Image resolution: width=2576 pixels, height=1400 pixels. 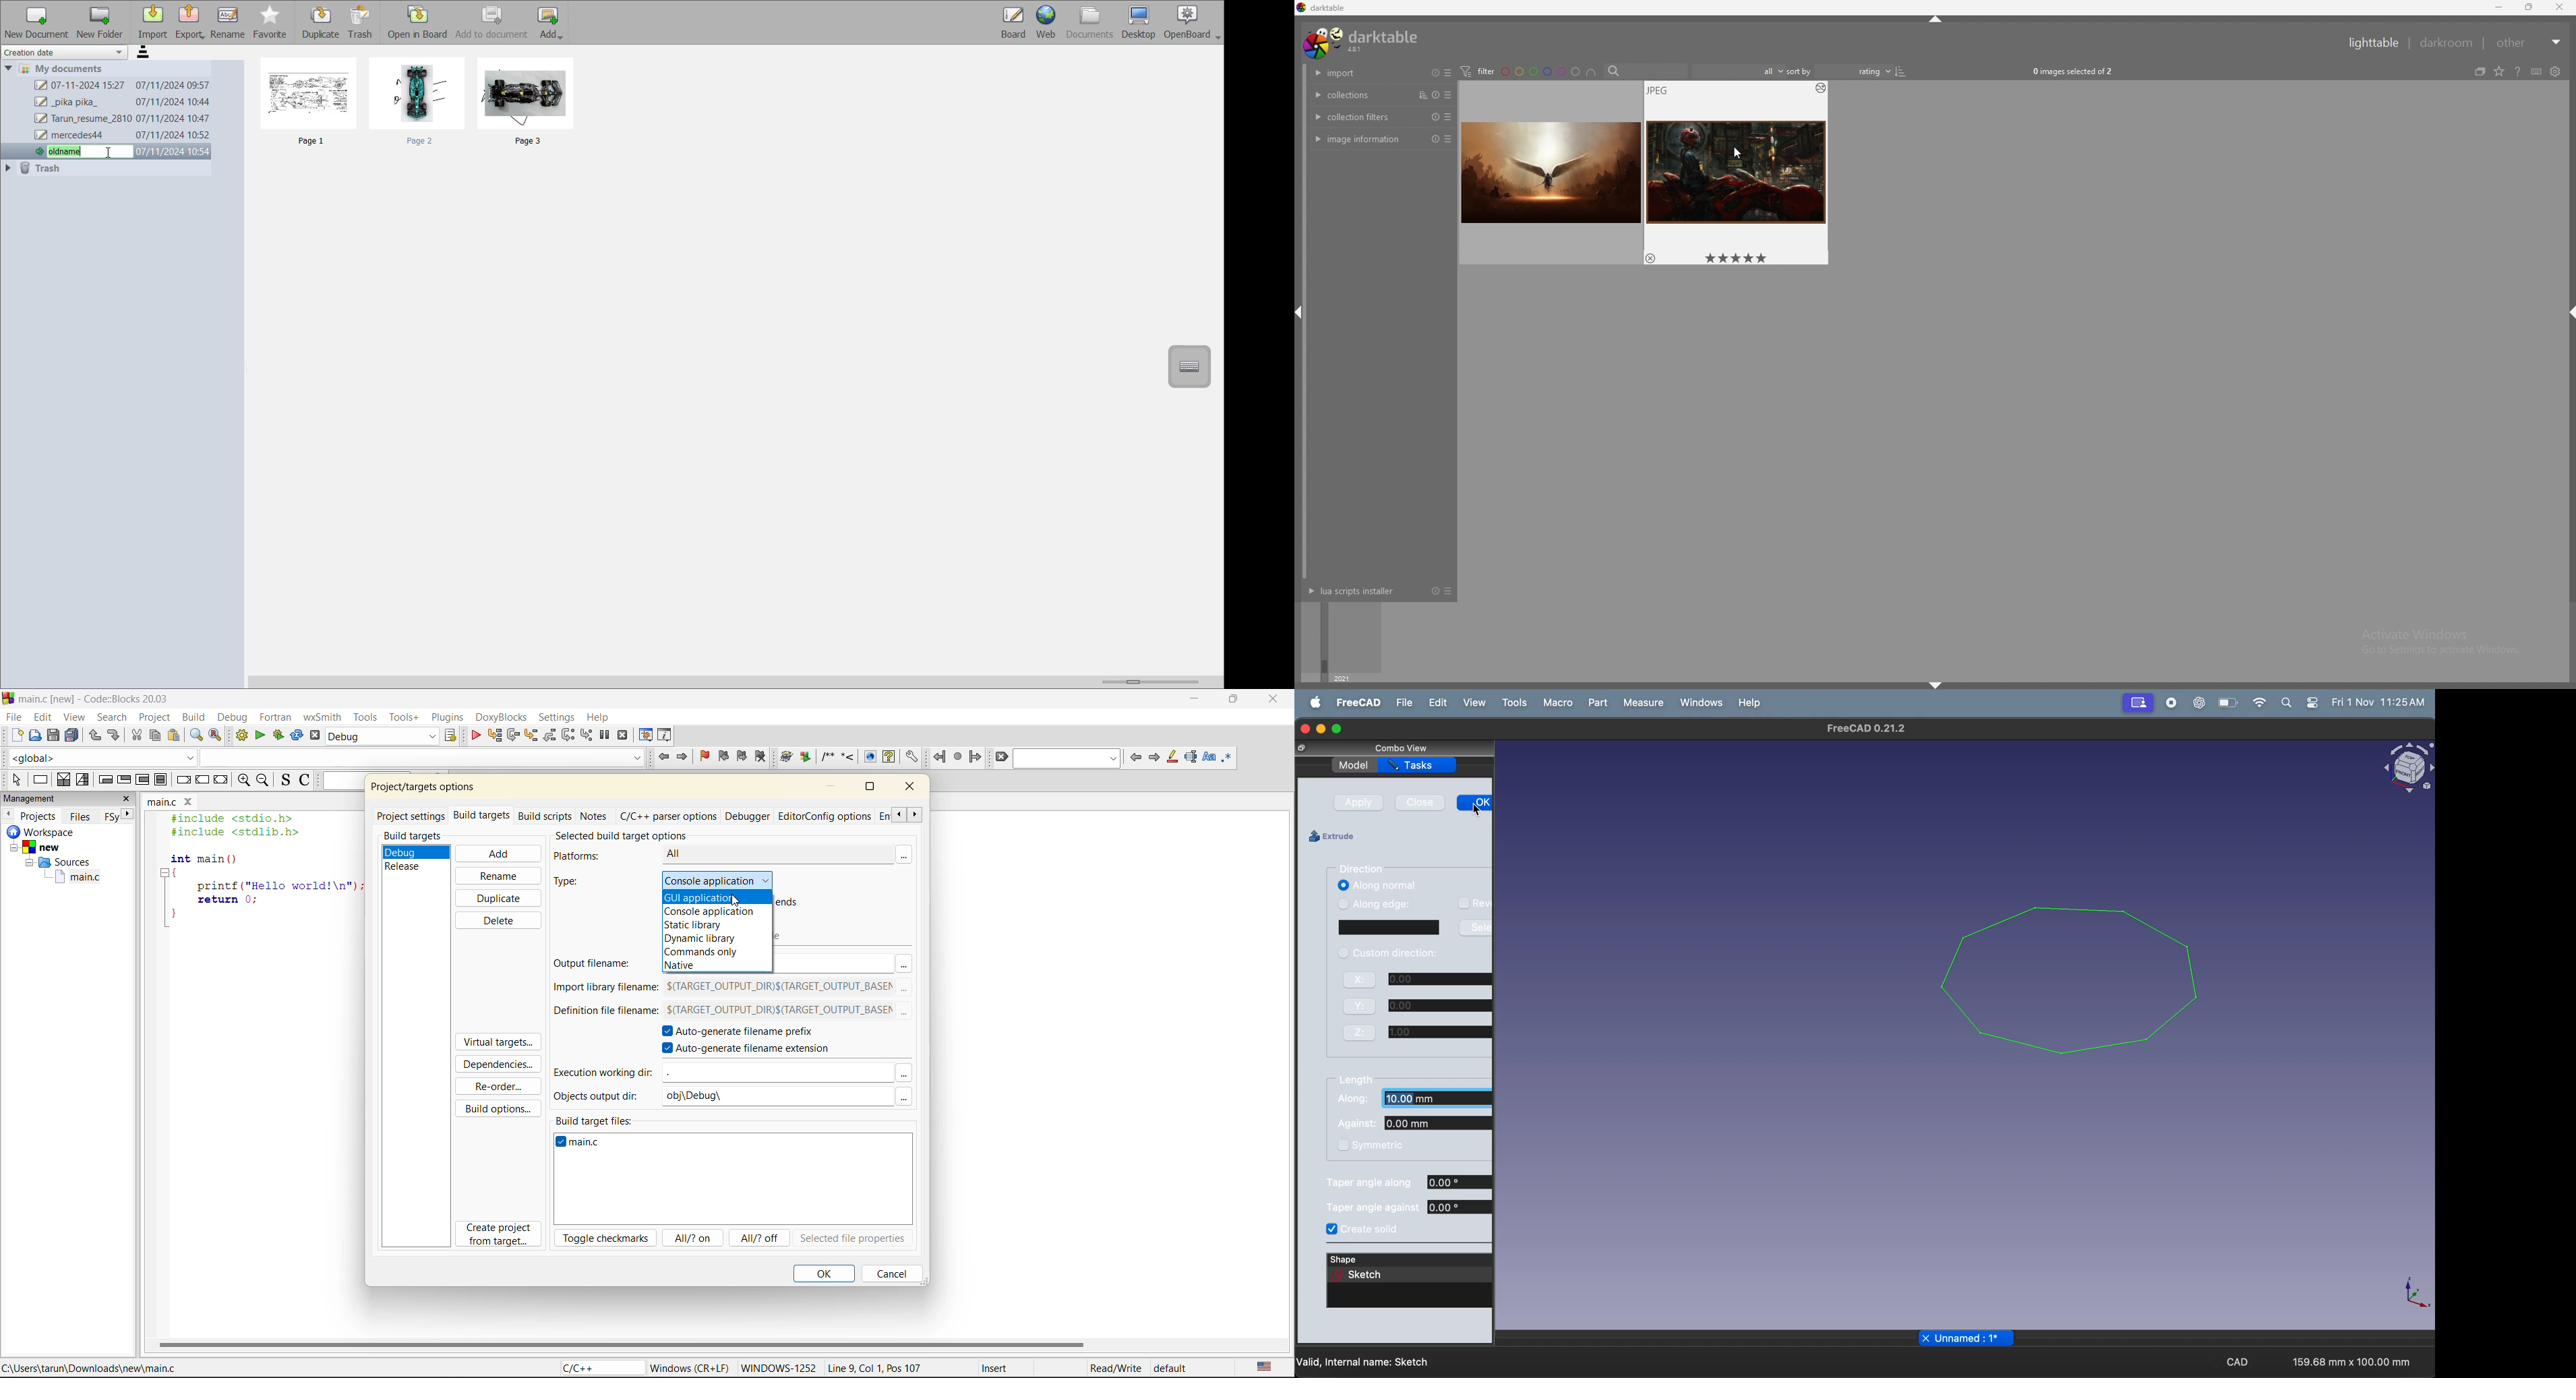 I want to click on free cad, so click(x=1354, y=702).